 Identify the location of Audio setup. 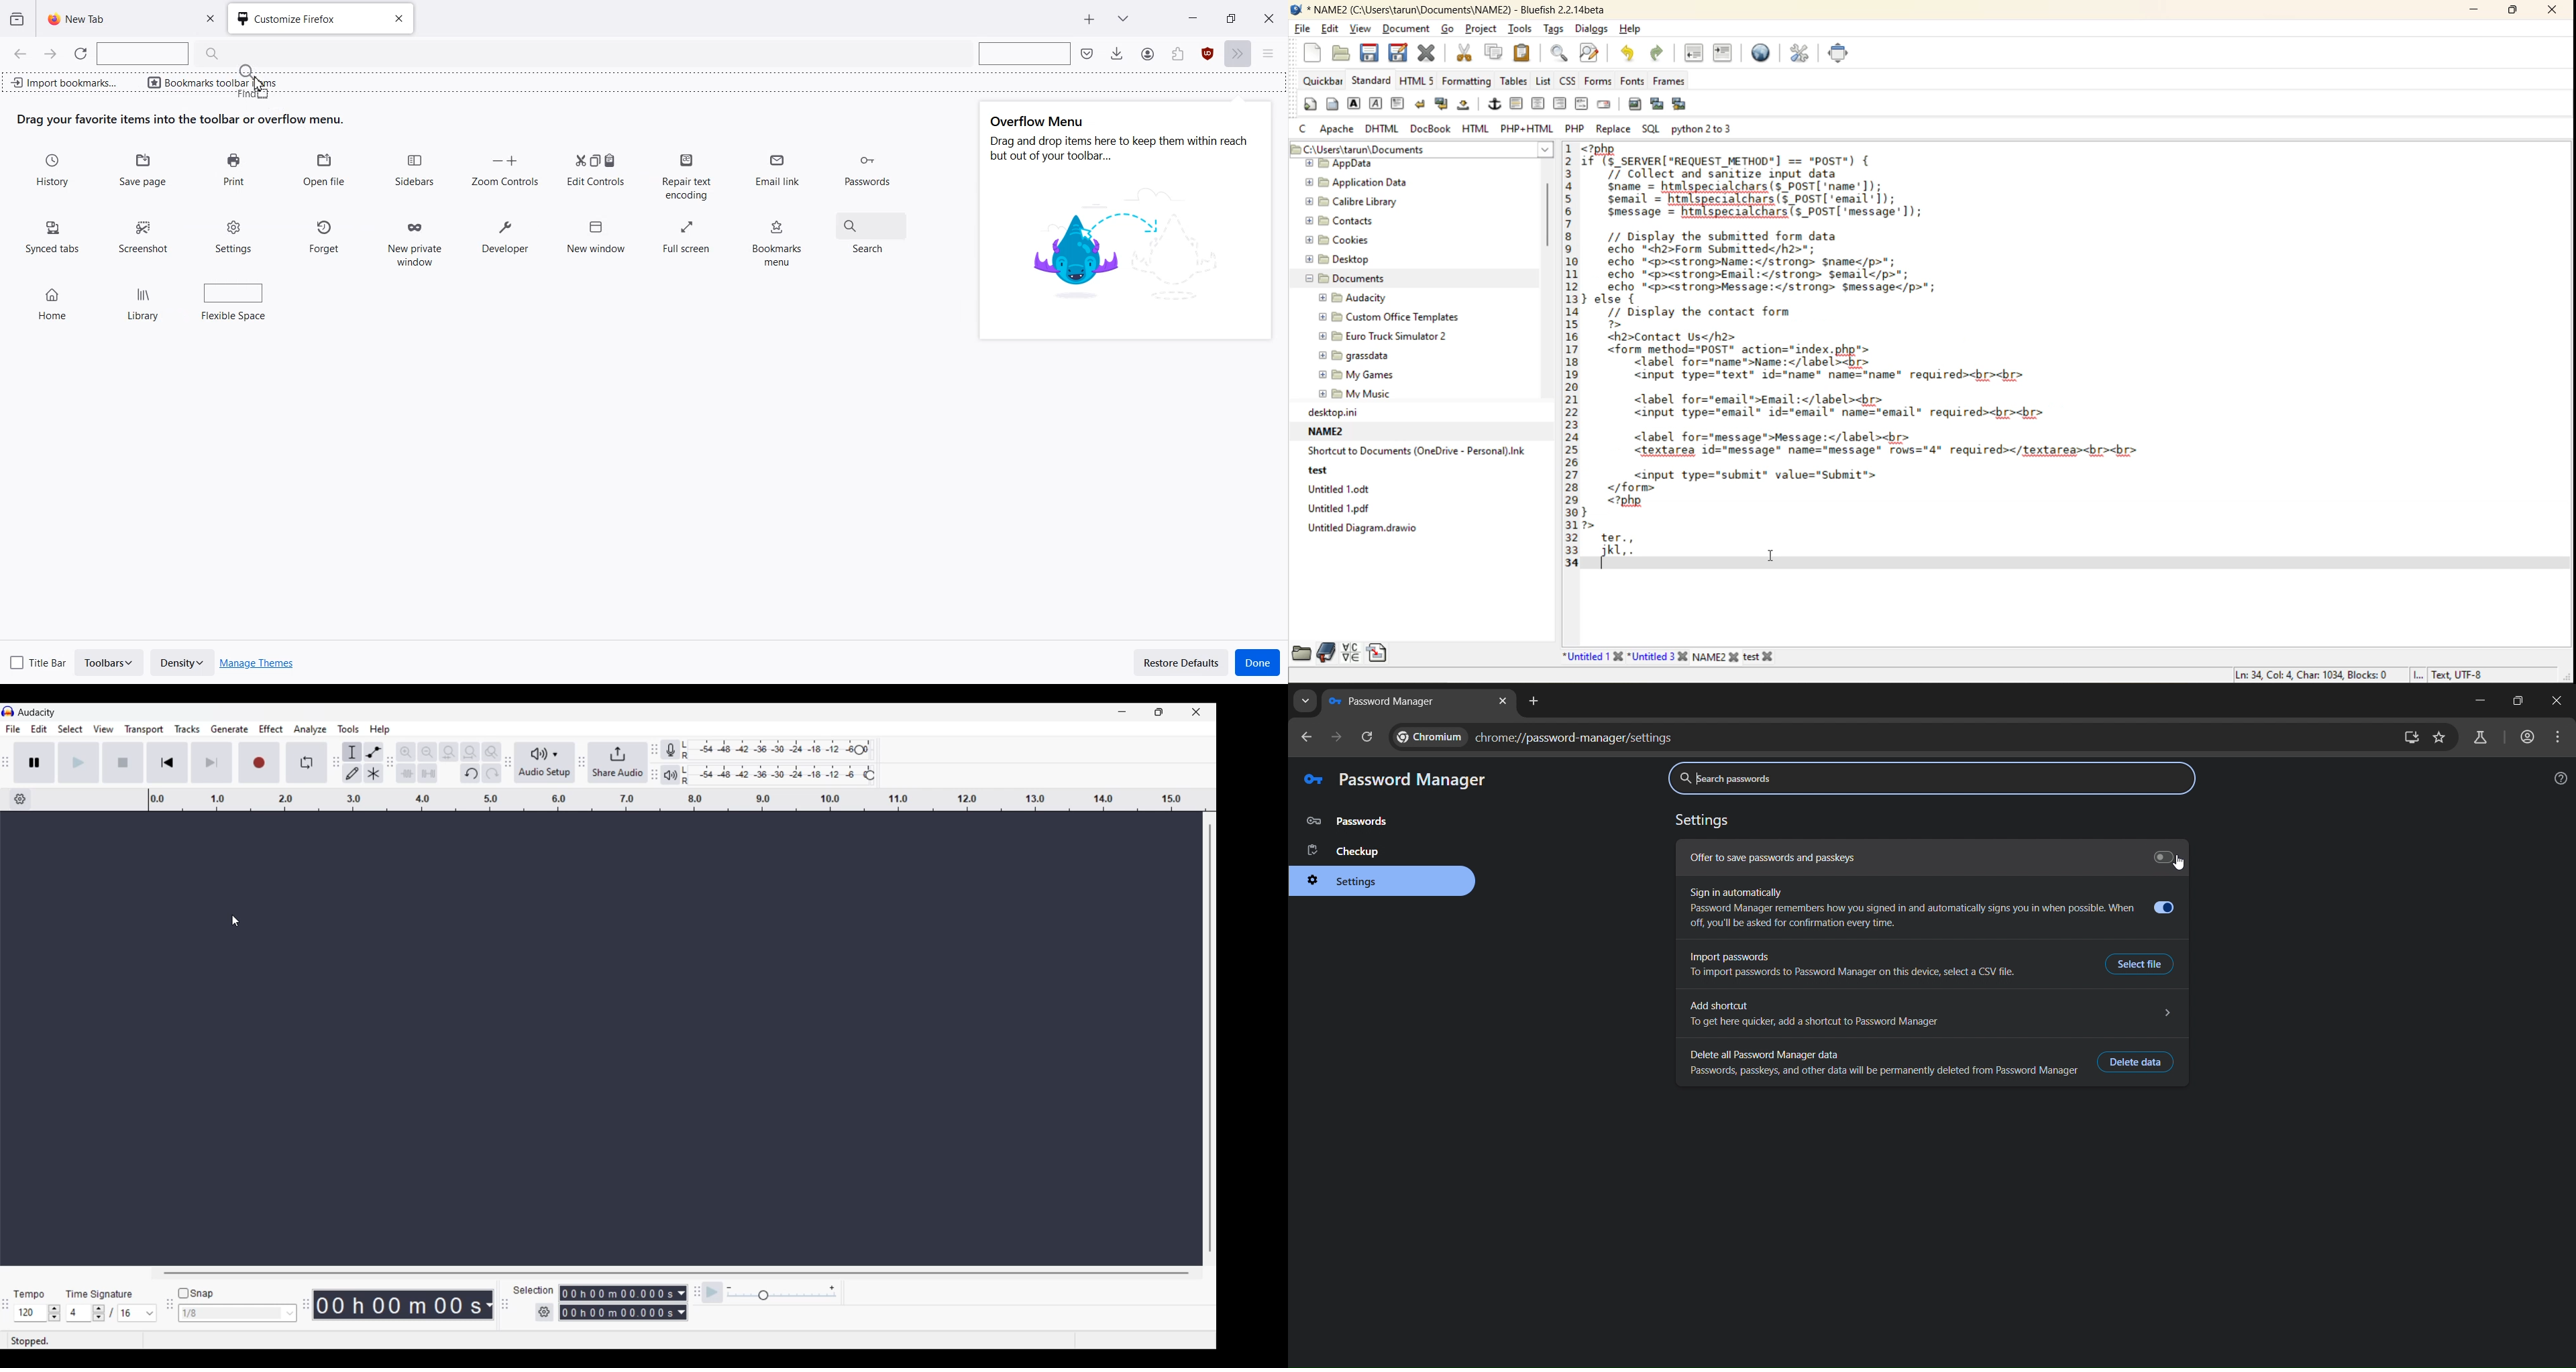
(545, 763).